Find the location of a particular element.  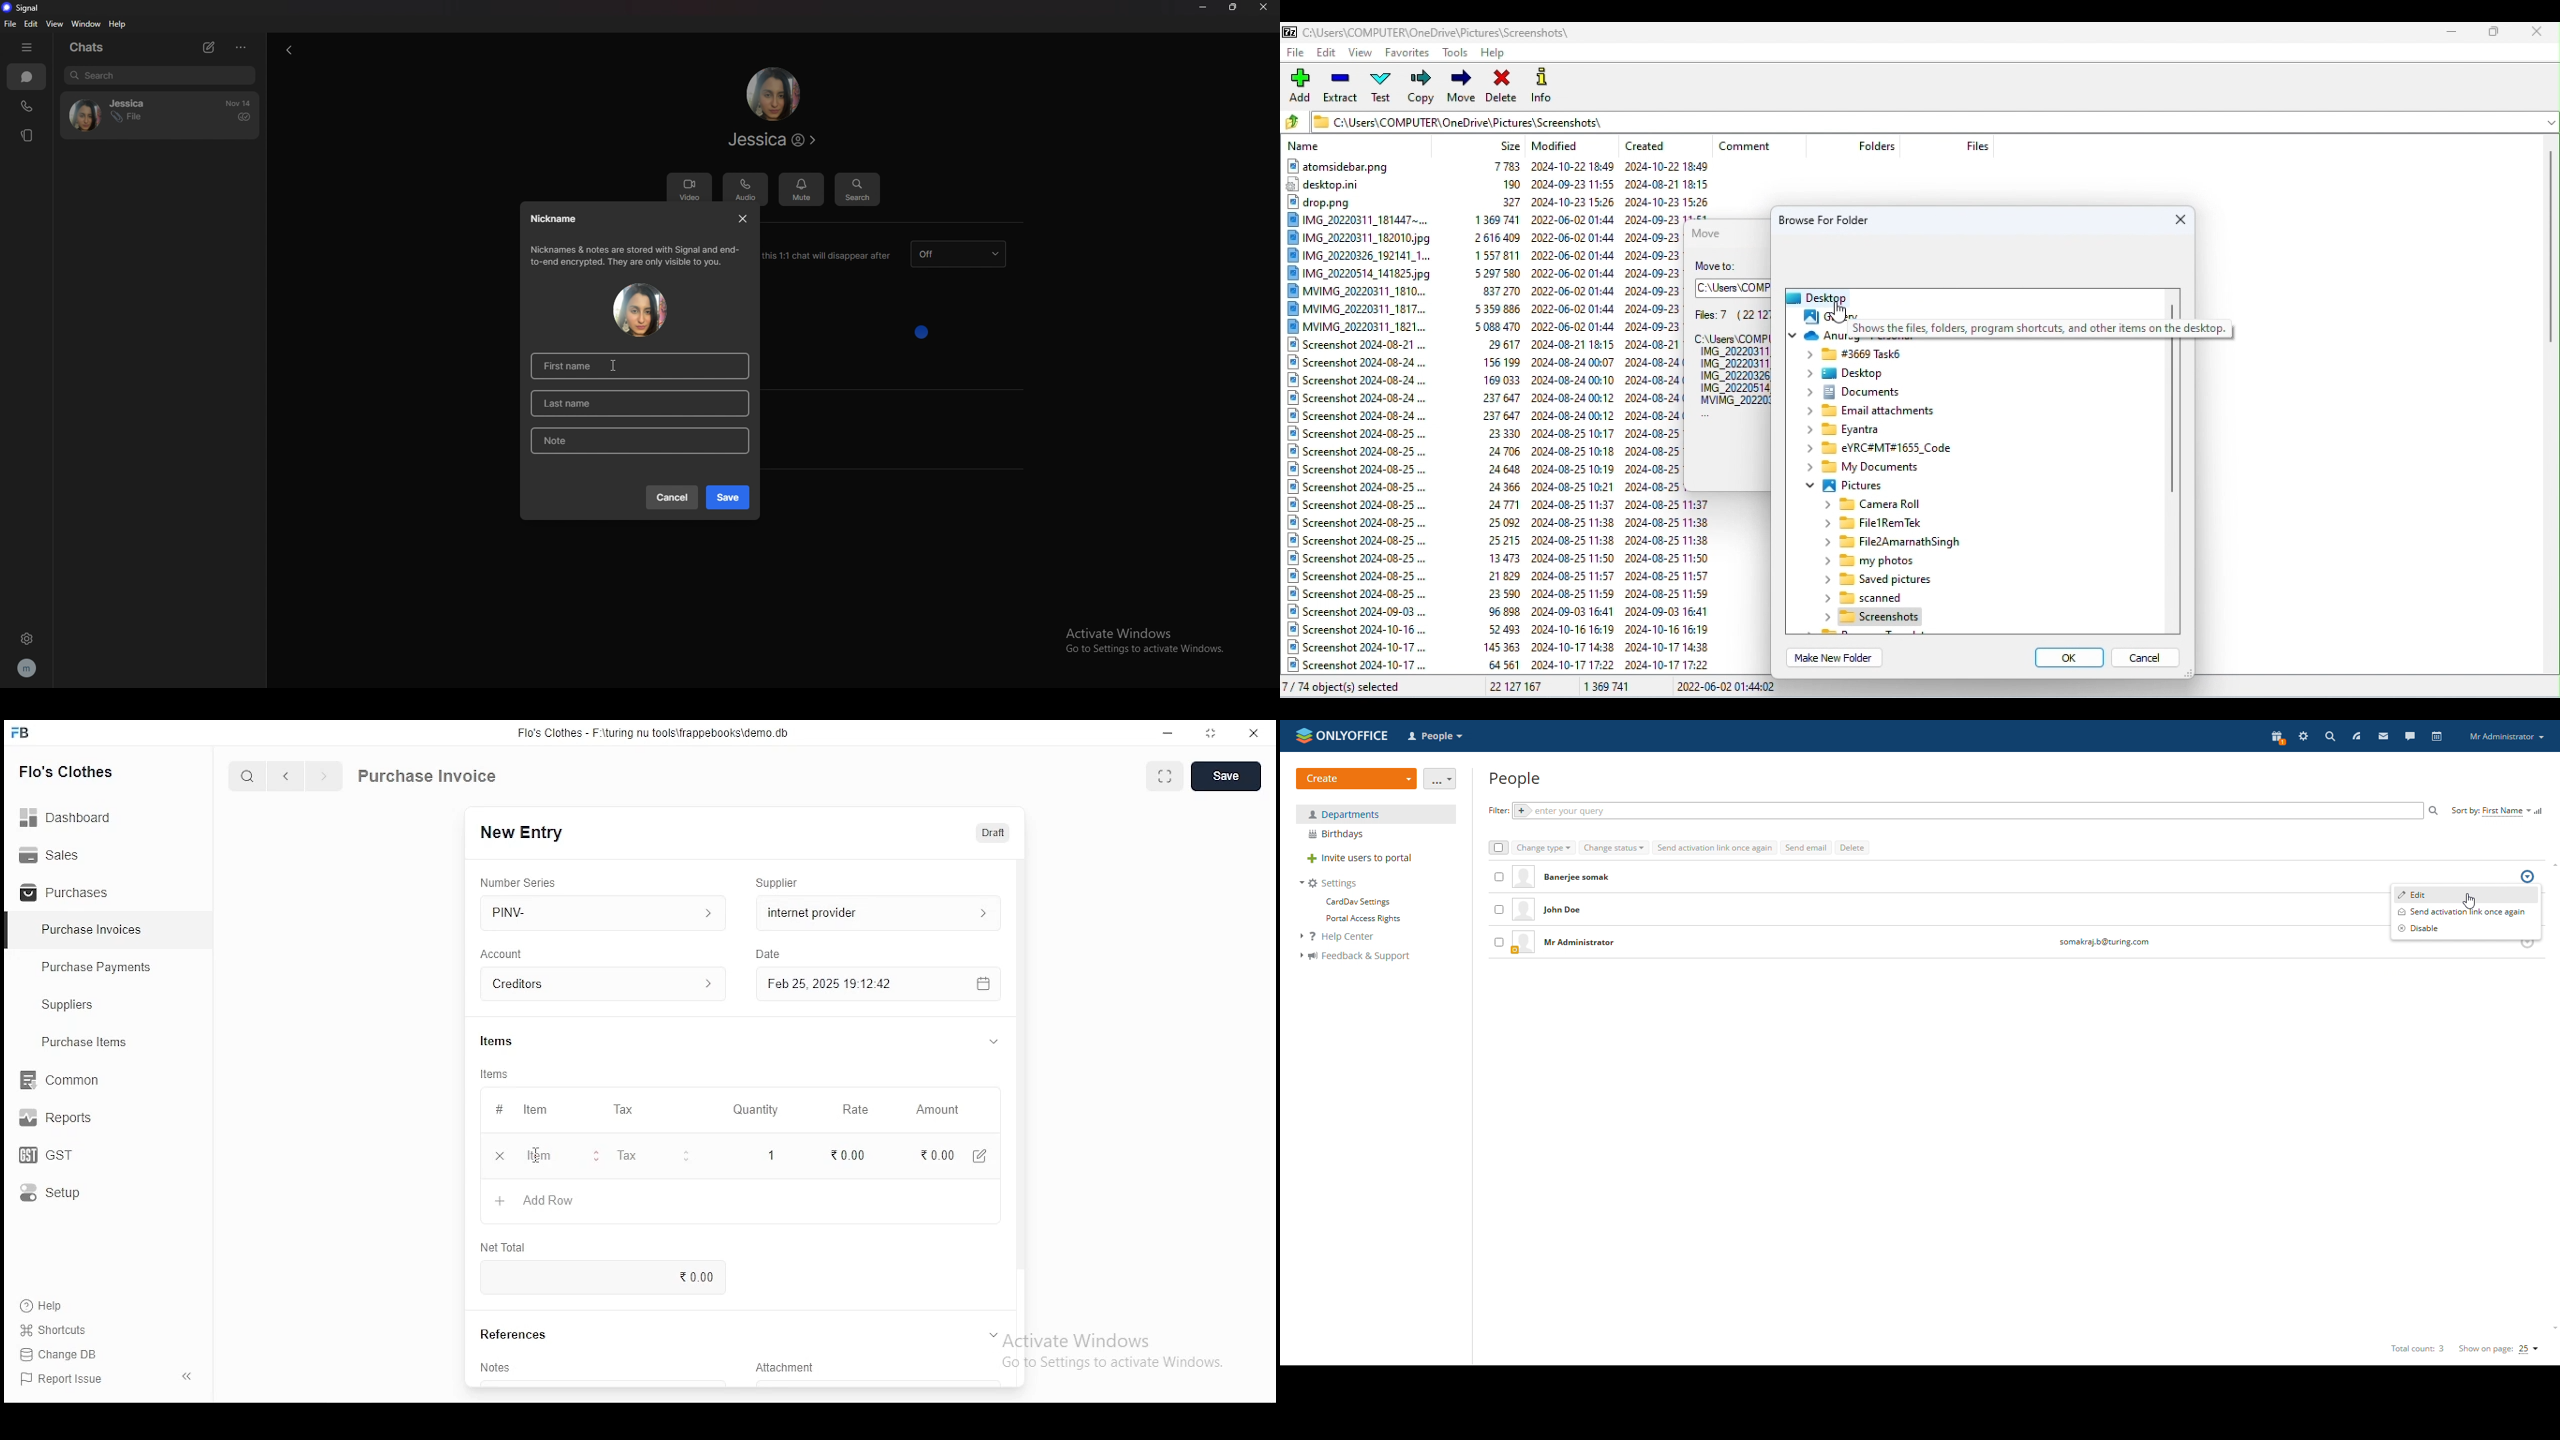

account is located at coordinates (502, 954).